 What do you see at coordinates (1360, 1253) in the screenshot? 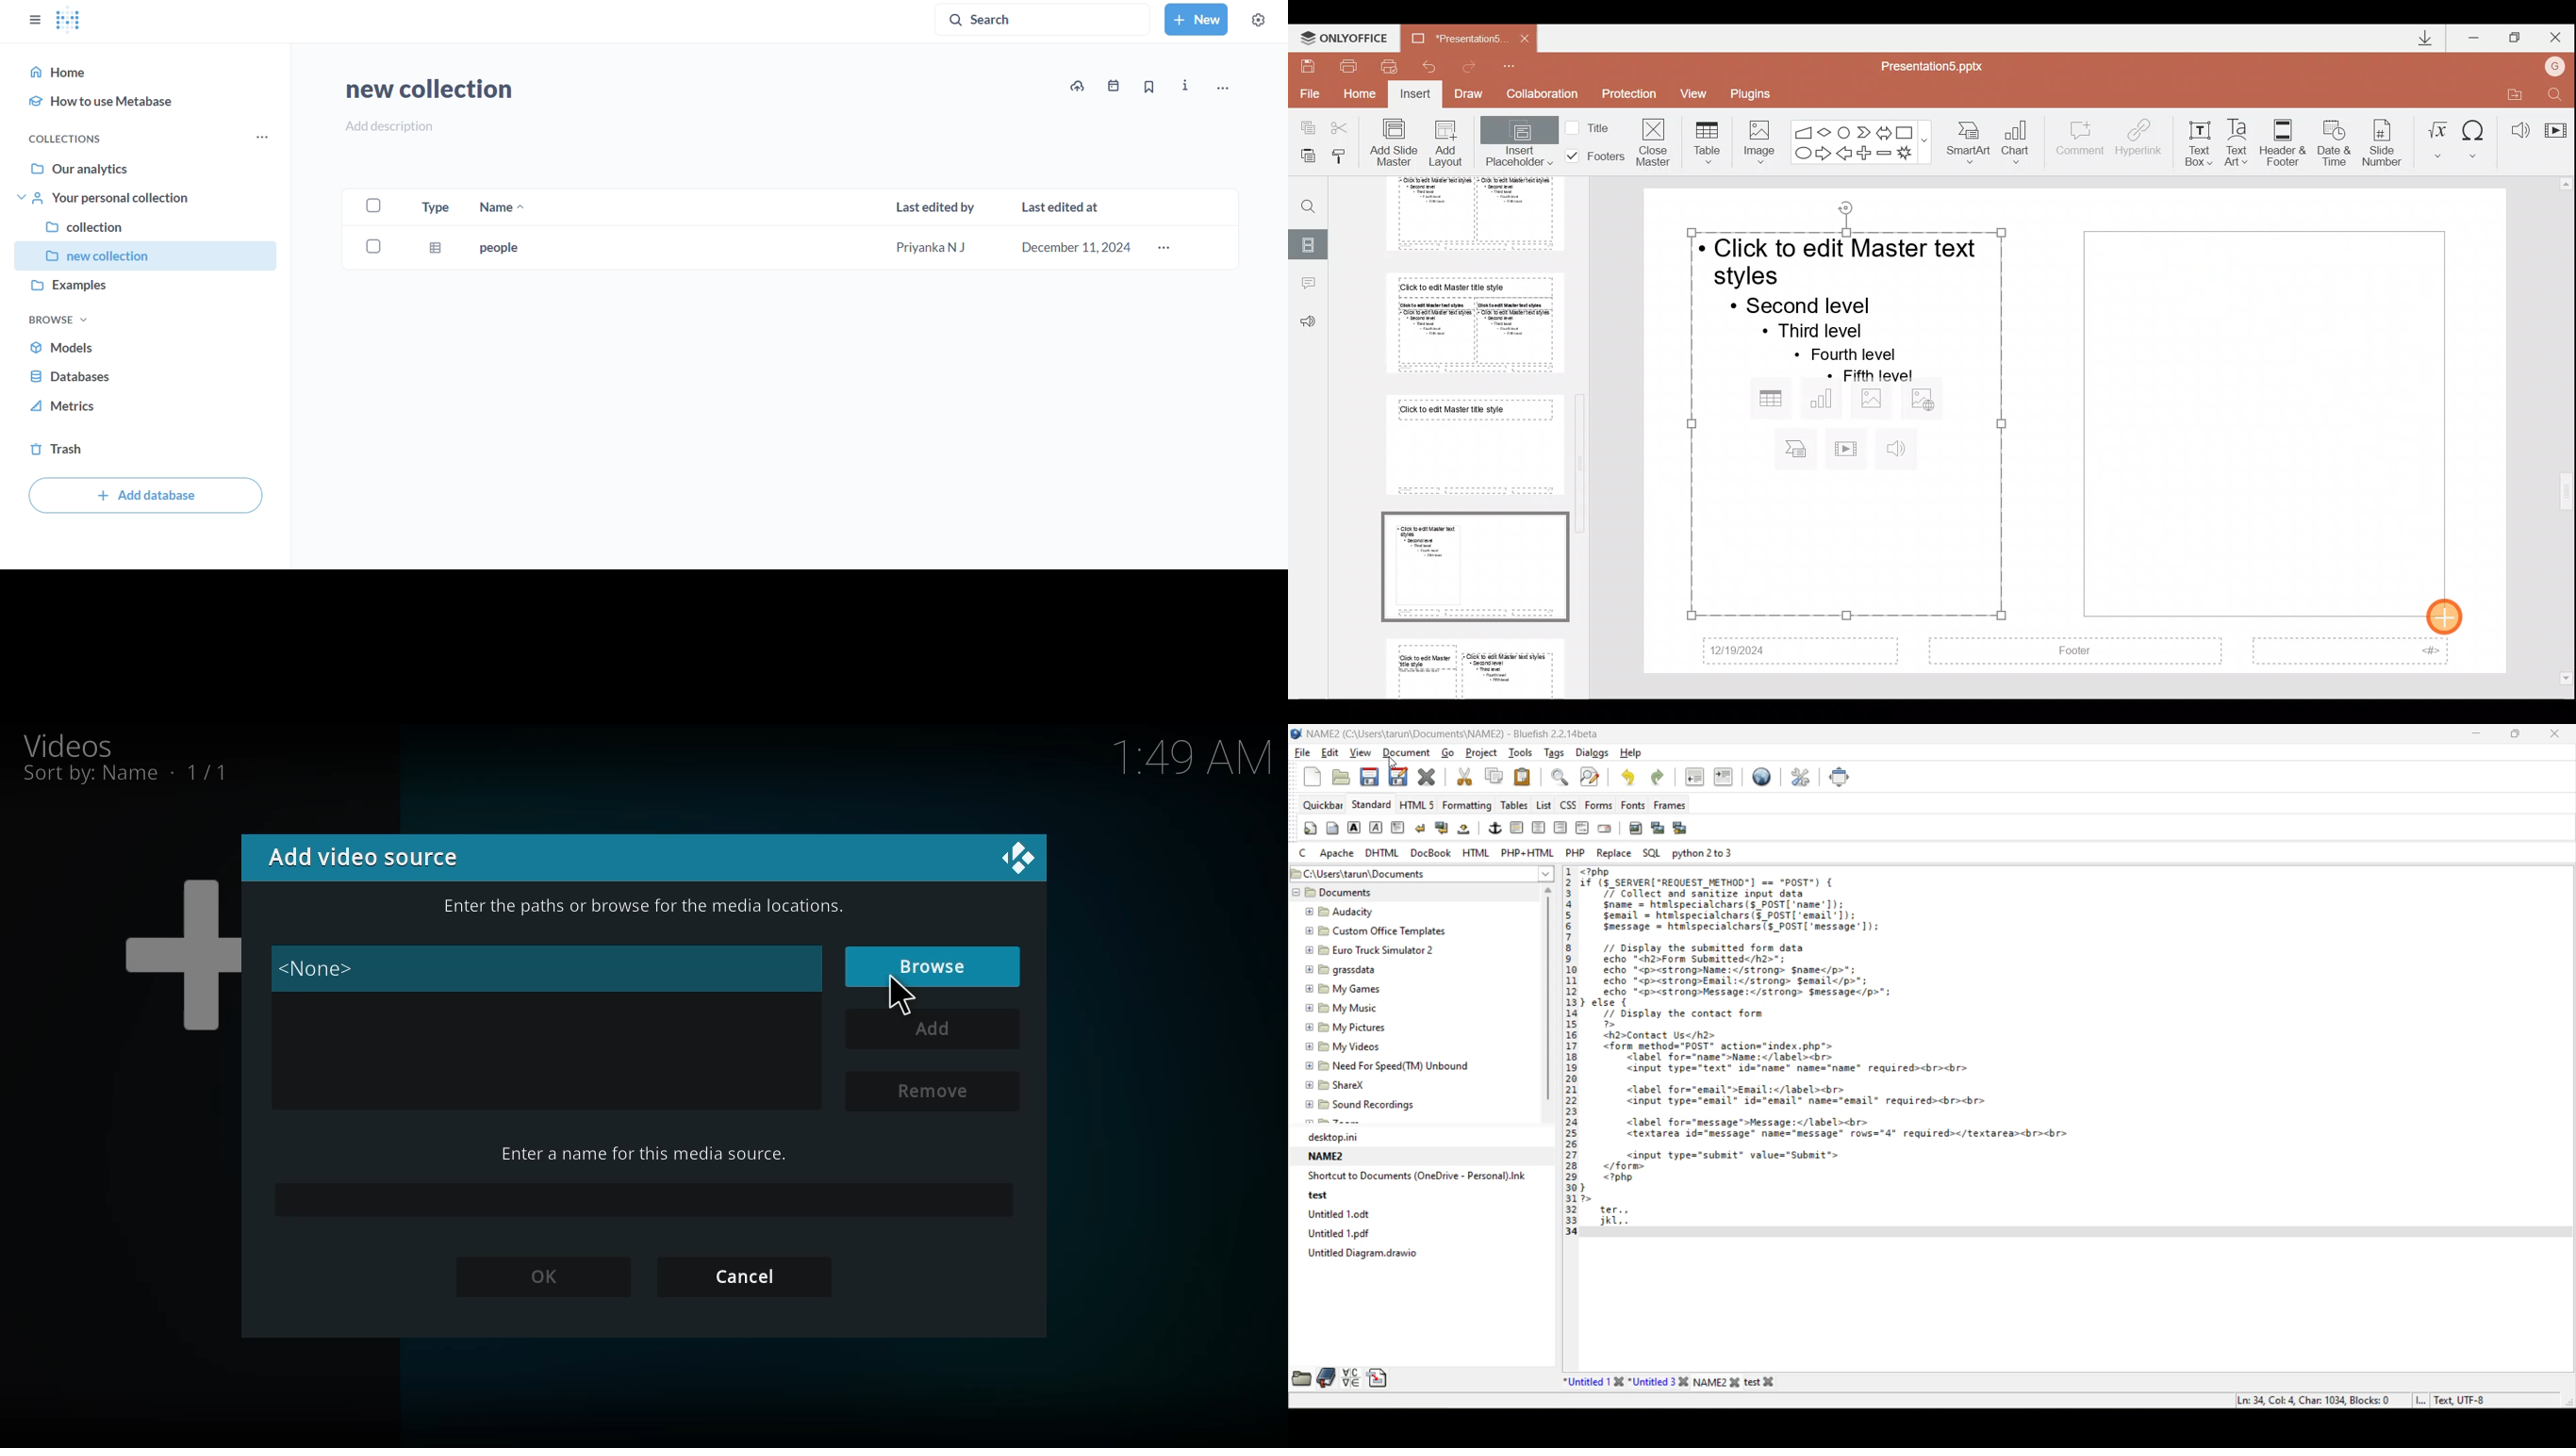
I see `untitled diagram` at bounding box center [1360, 1253].